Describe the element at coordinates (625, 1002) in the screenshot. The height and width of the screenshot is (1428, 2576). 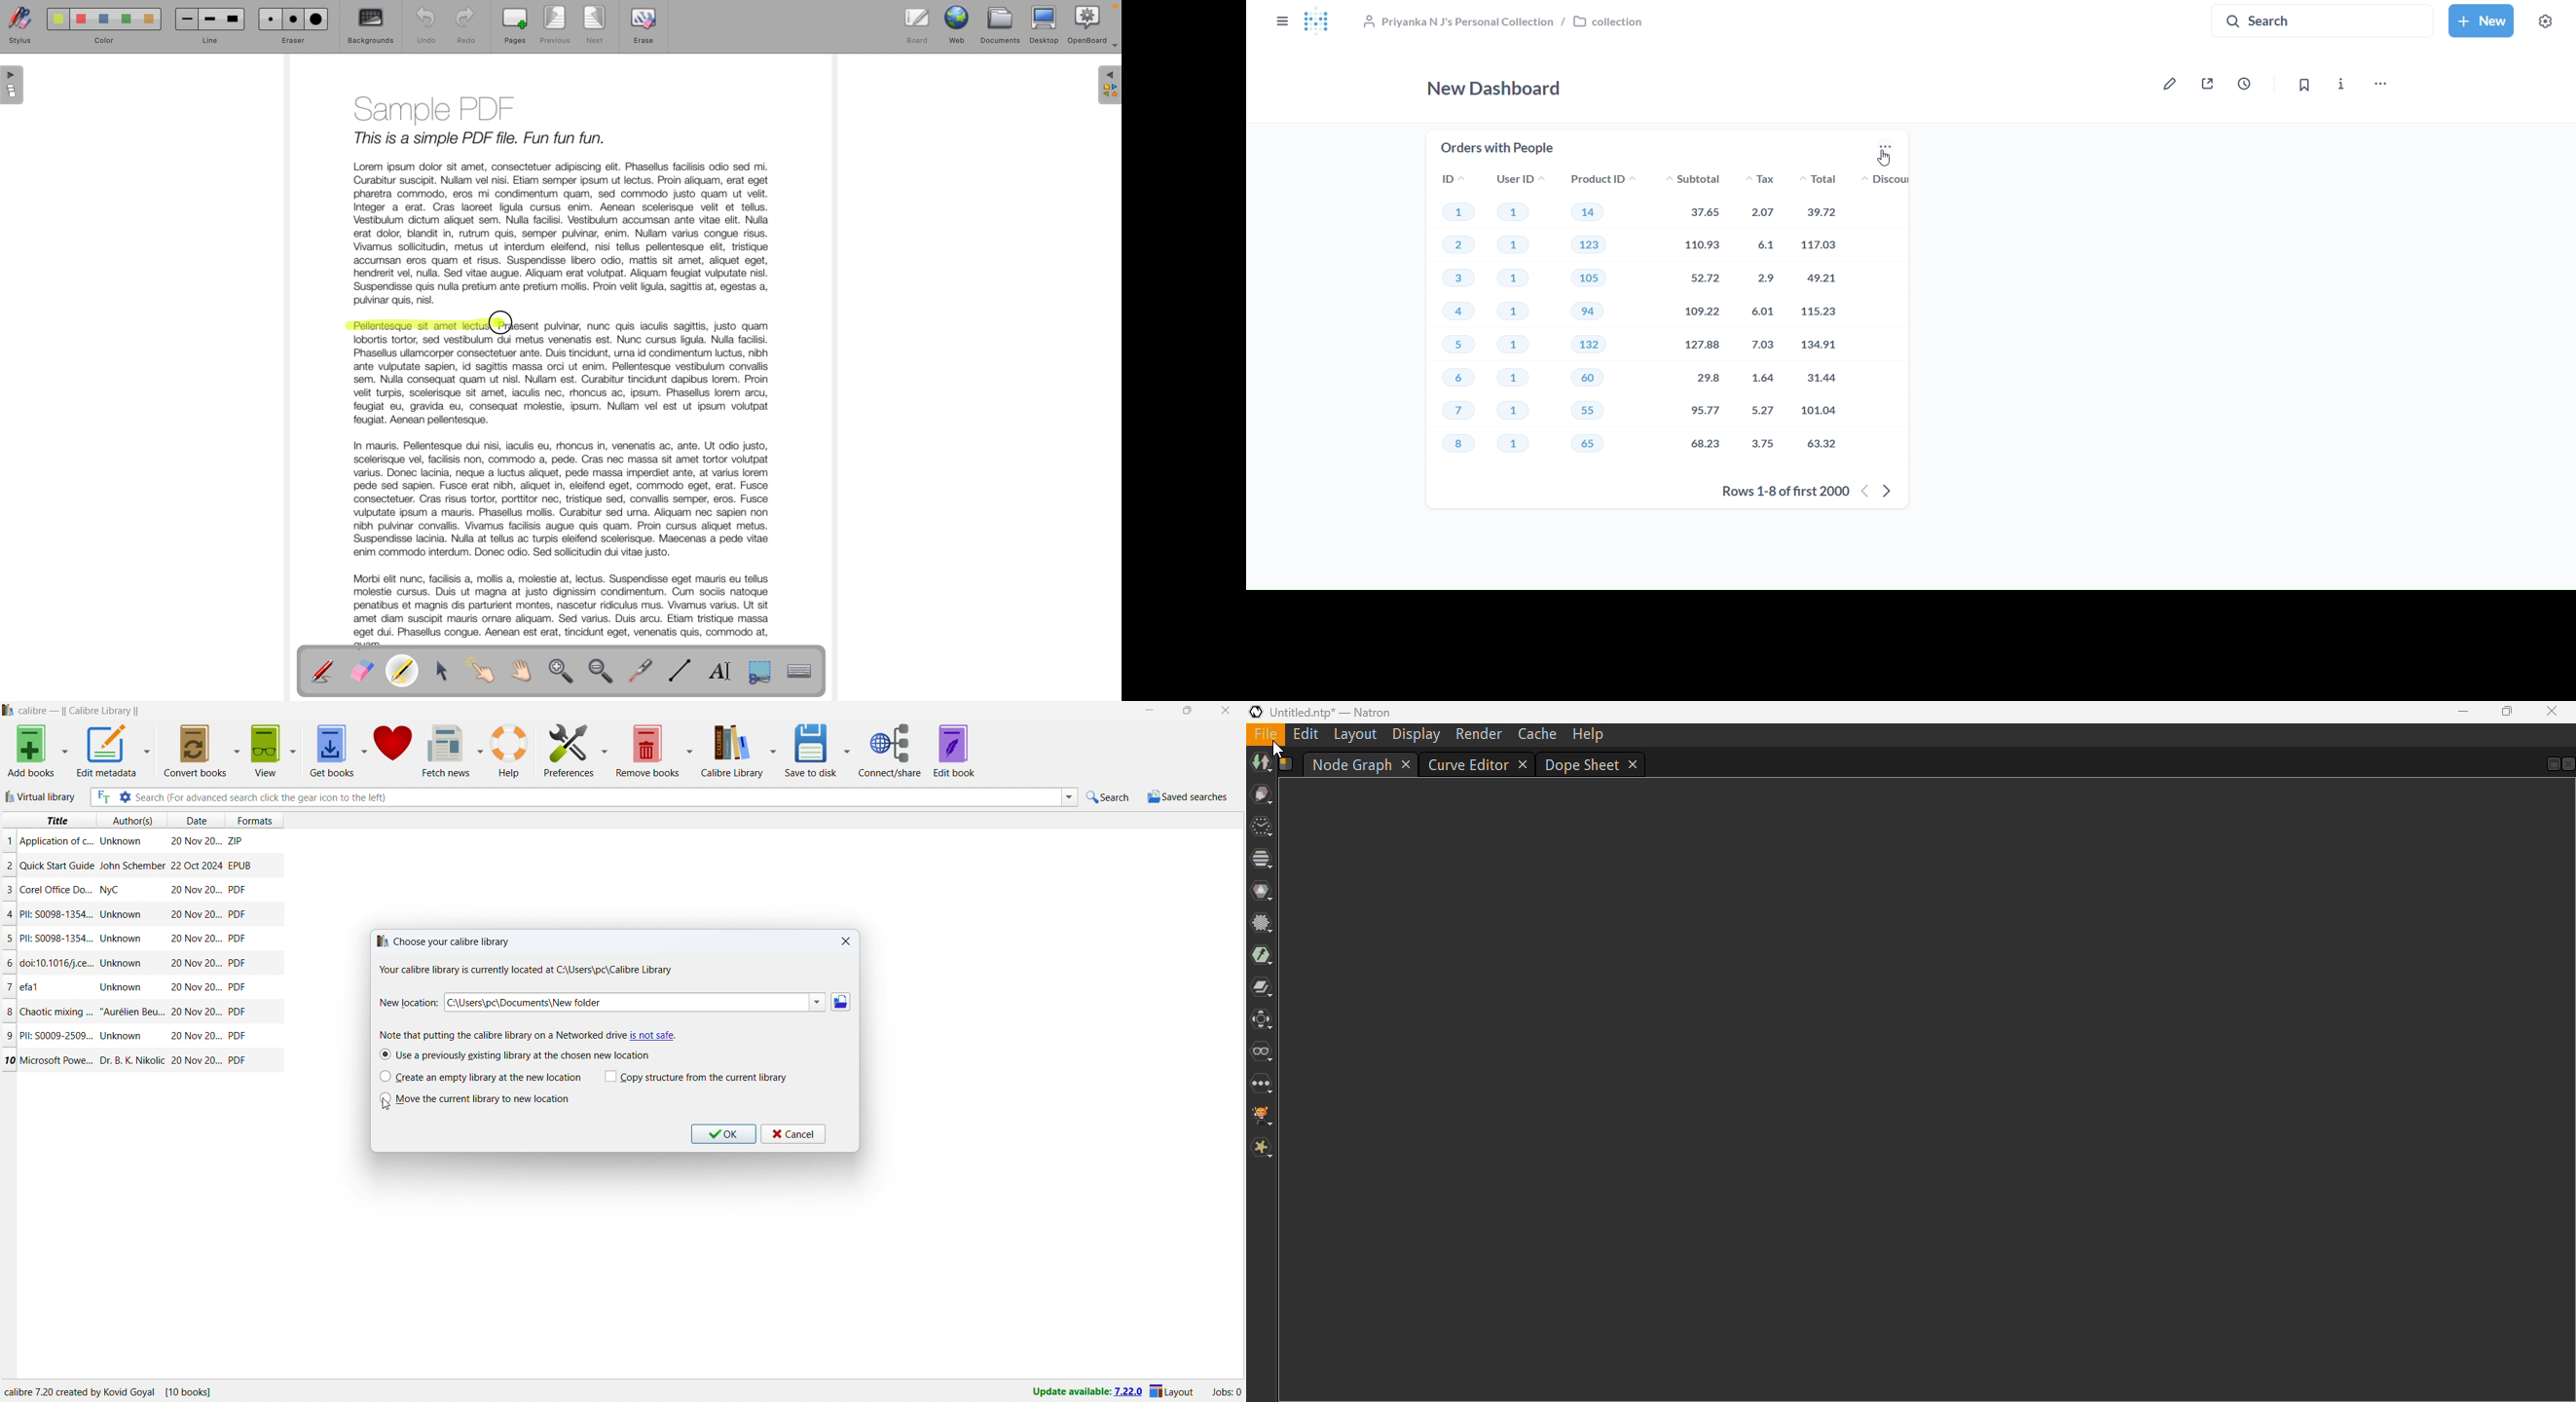
I see `location selected` at that location.